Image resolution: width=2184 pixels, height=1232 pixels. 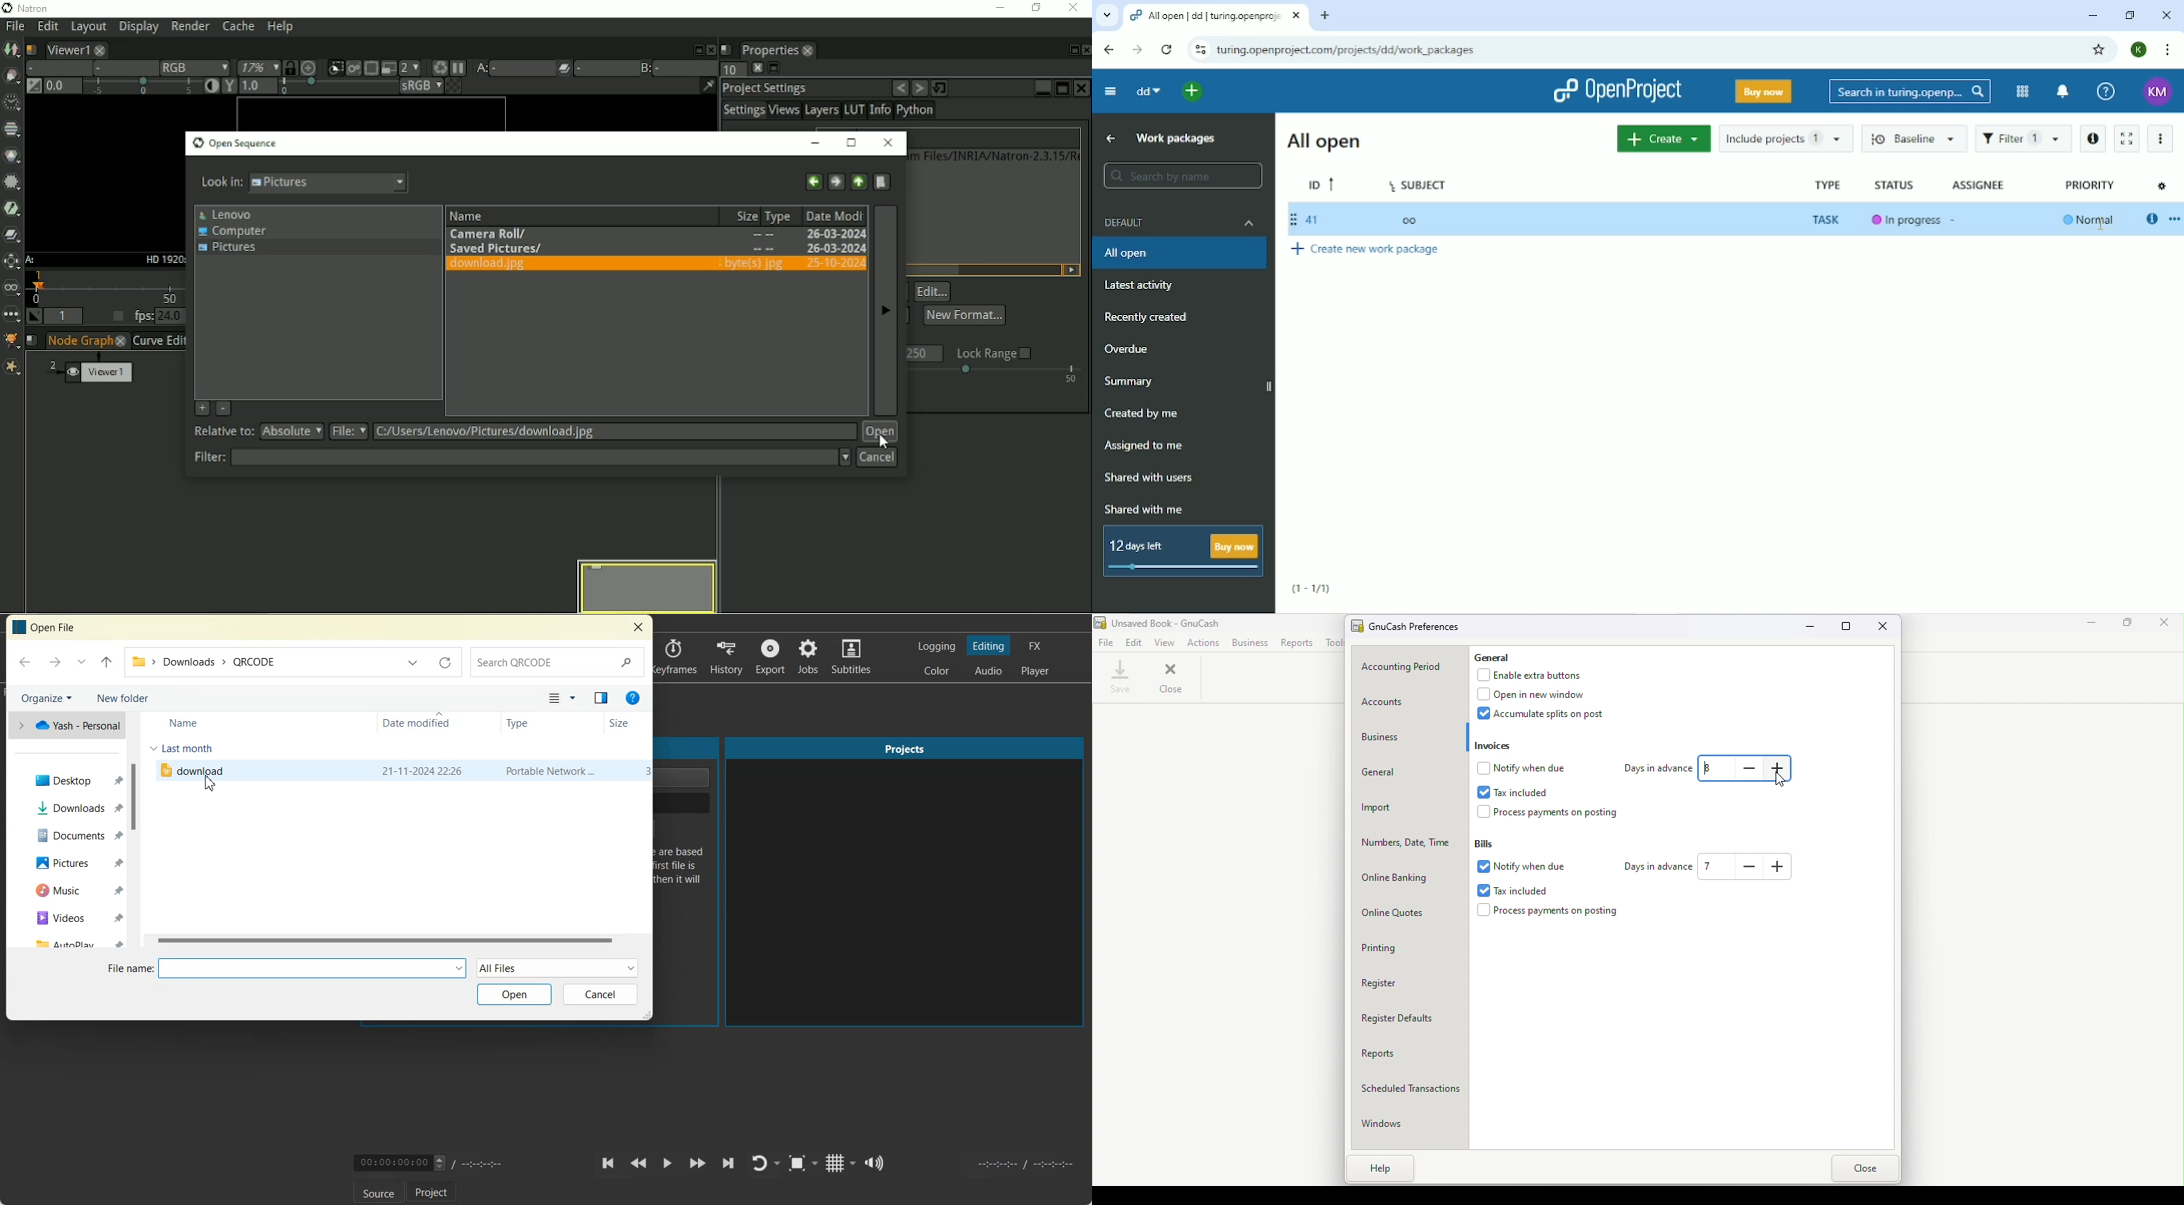 What do you see at coordinates (1552, 912) in the screenshot?
I see `Process payments on posting` at bounding box center [1552, 912].